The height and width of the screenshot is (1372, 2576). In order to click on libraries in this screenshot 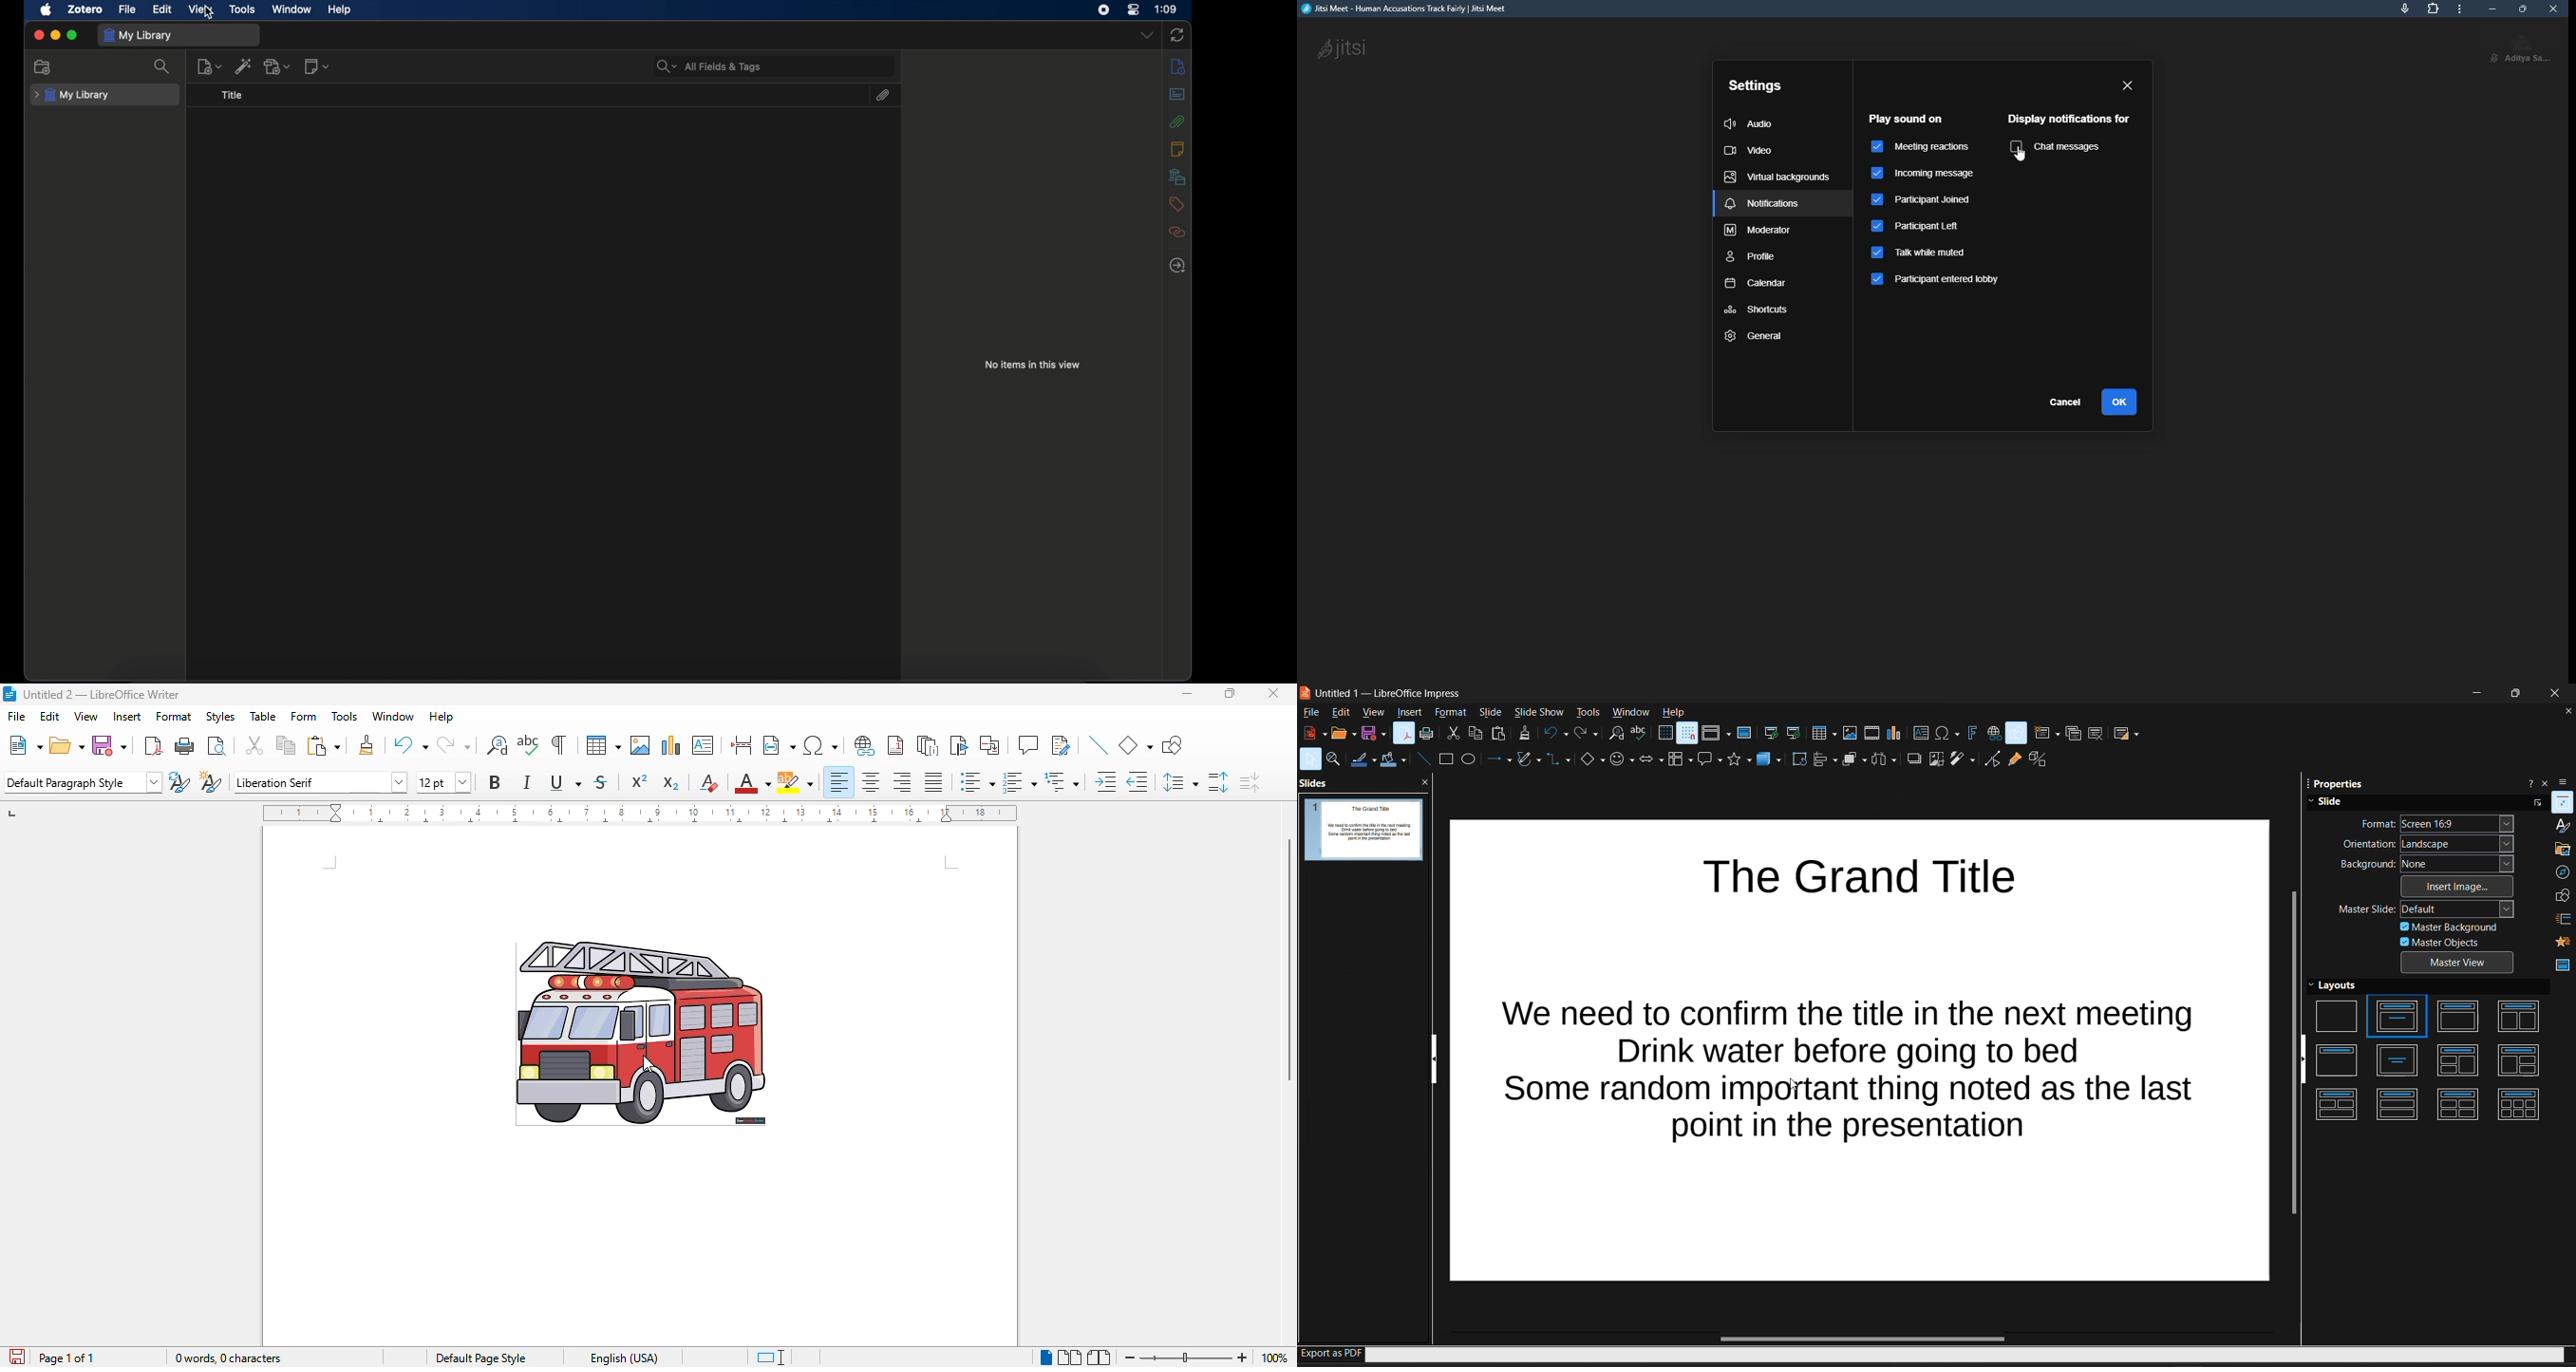, I will do `click(1177, 177)`.